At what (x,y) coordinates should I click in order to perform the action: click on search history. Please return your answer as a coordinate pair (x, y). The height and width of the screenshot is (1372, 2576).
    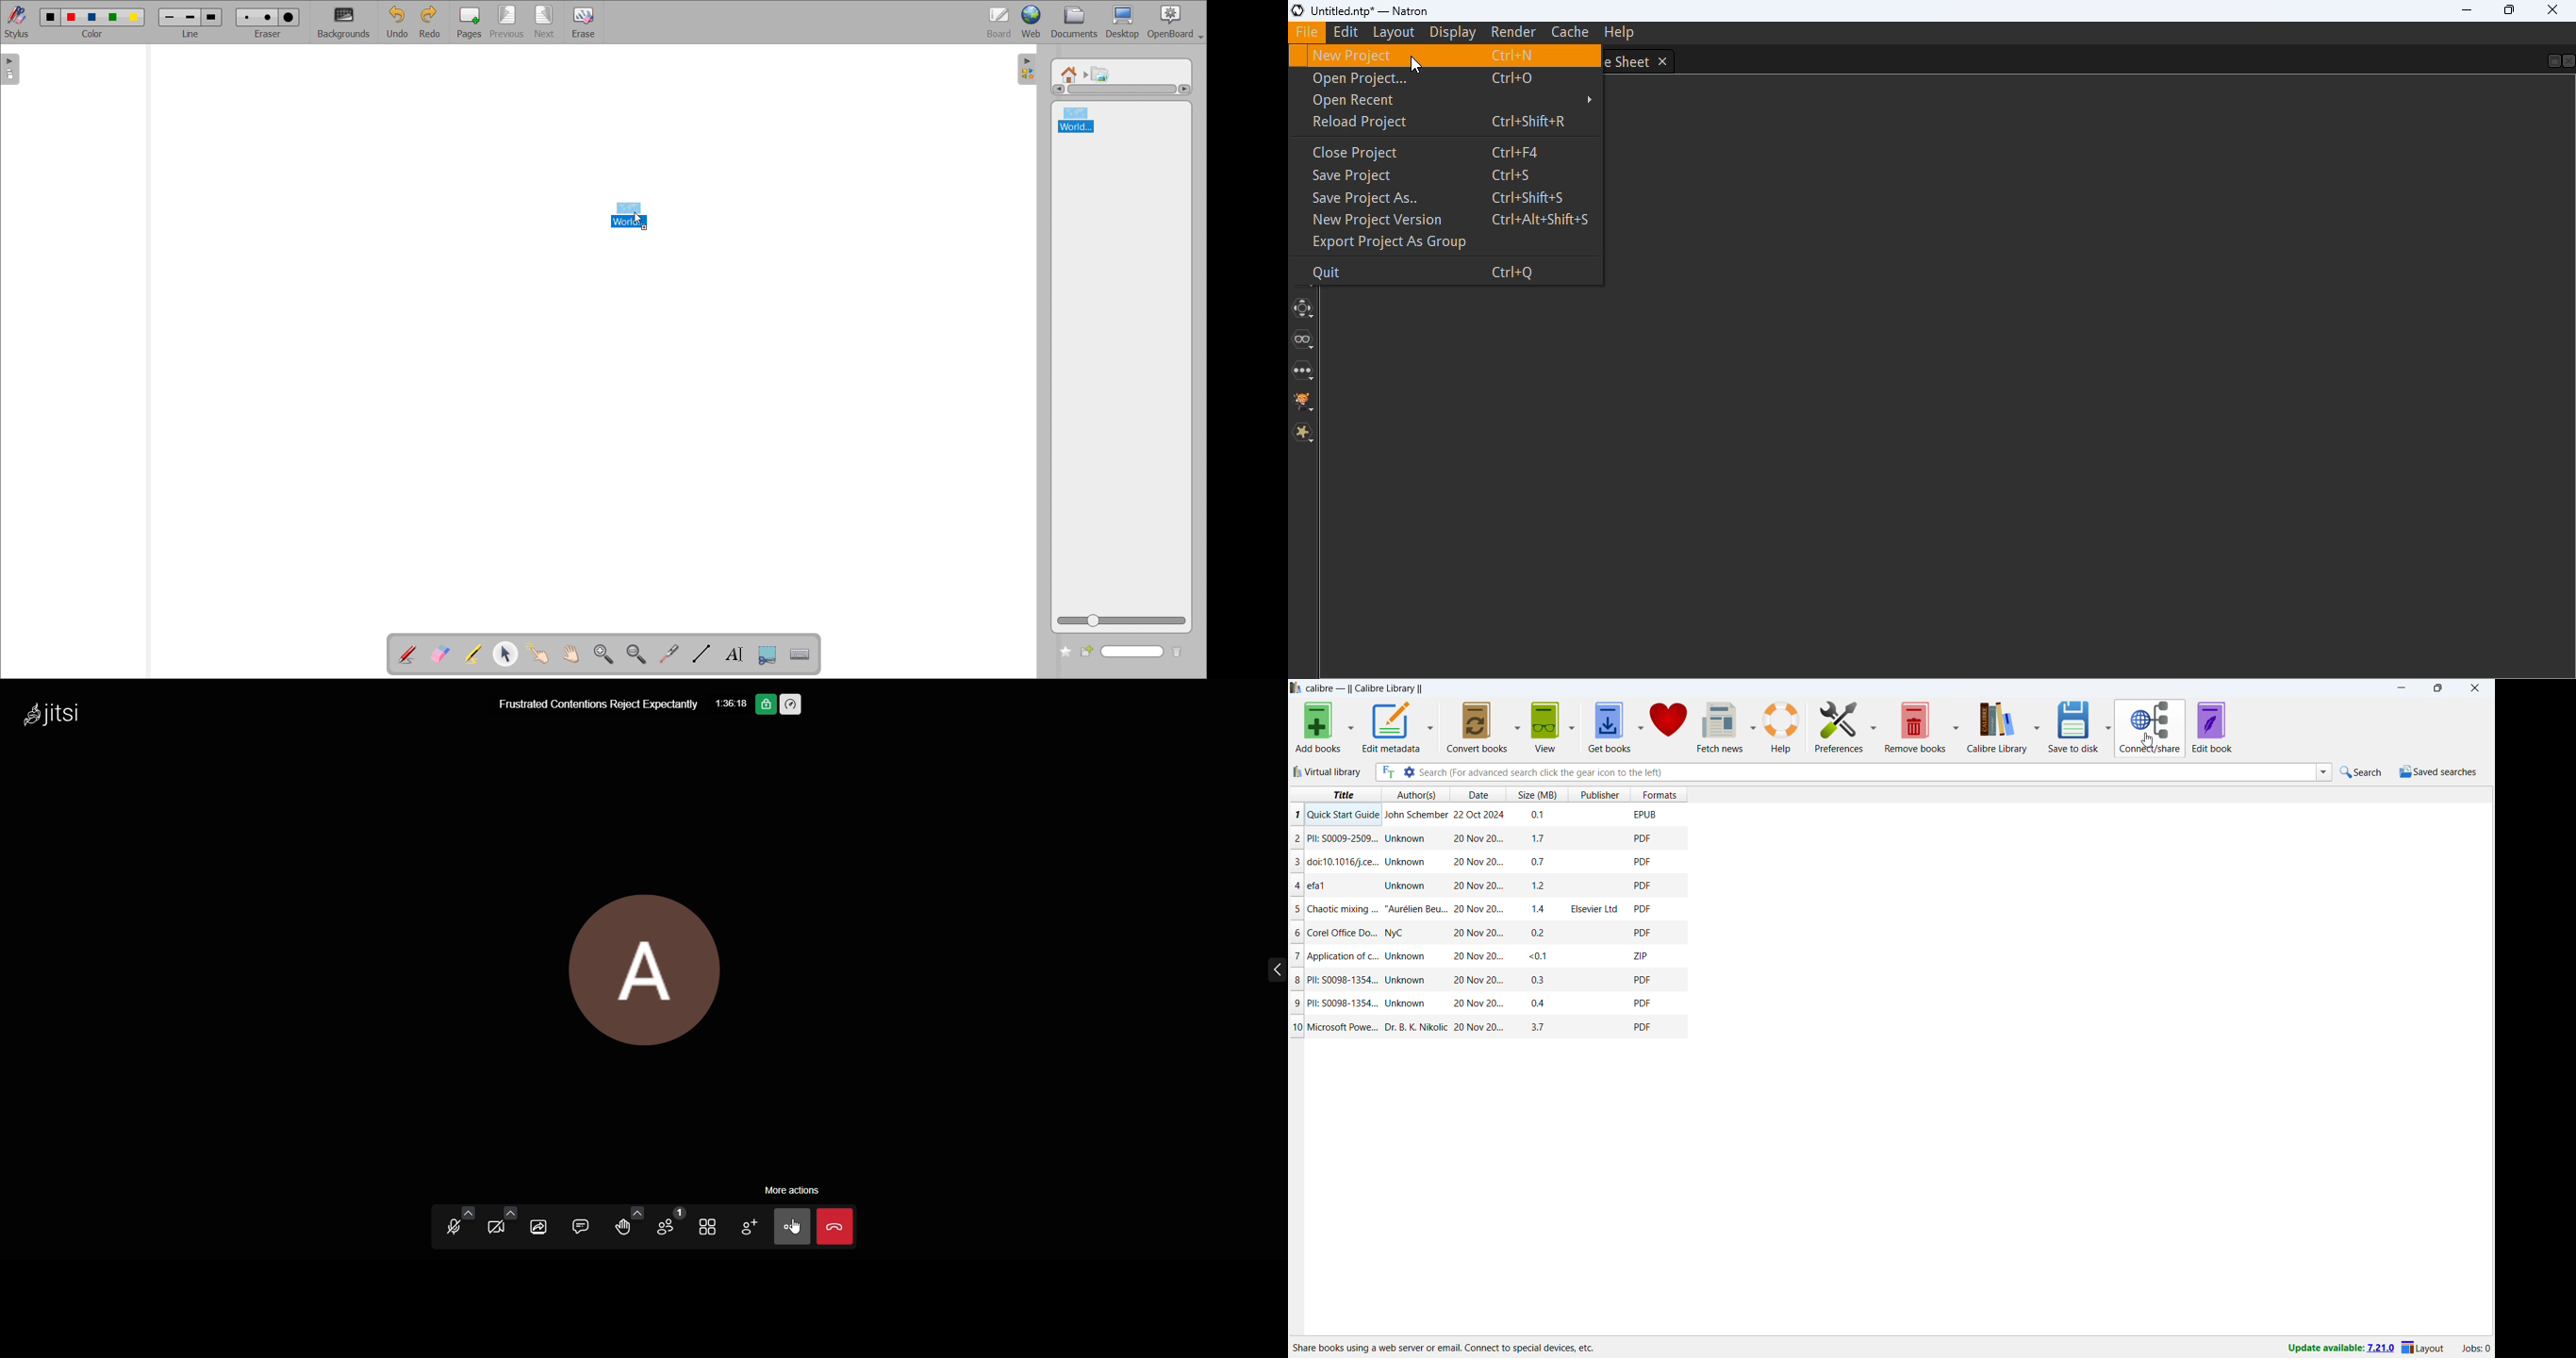
    Looking at the image, I should click on (2323, 772).